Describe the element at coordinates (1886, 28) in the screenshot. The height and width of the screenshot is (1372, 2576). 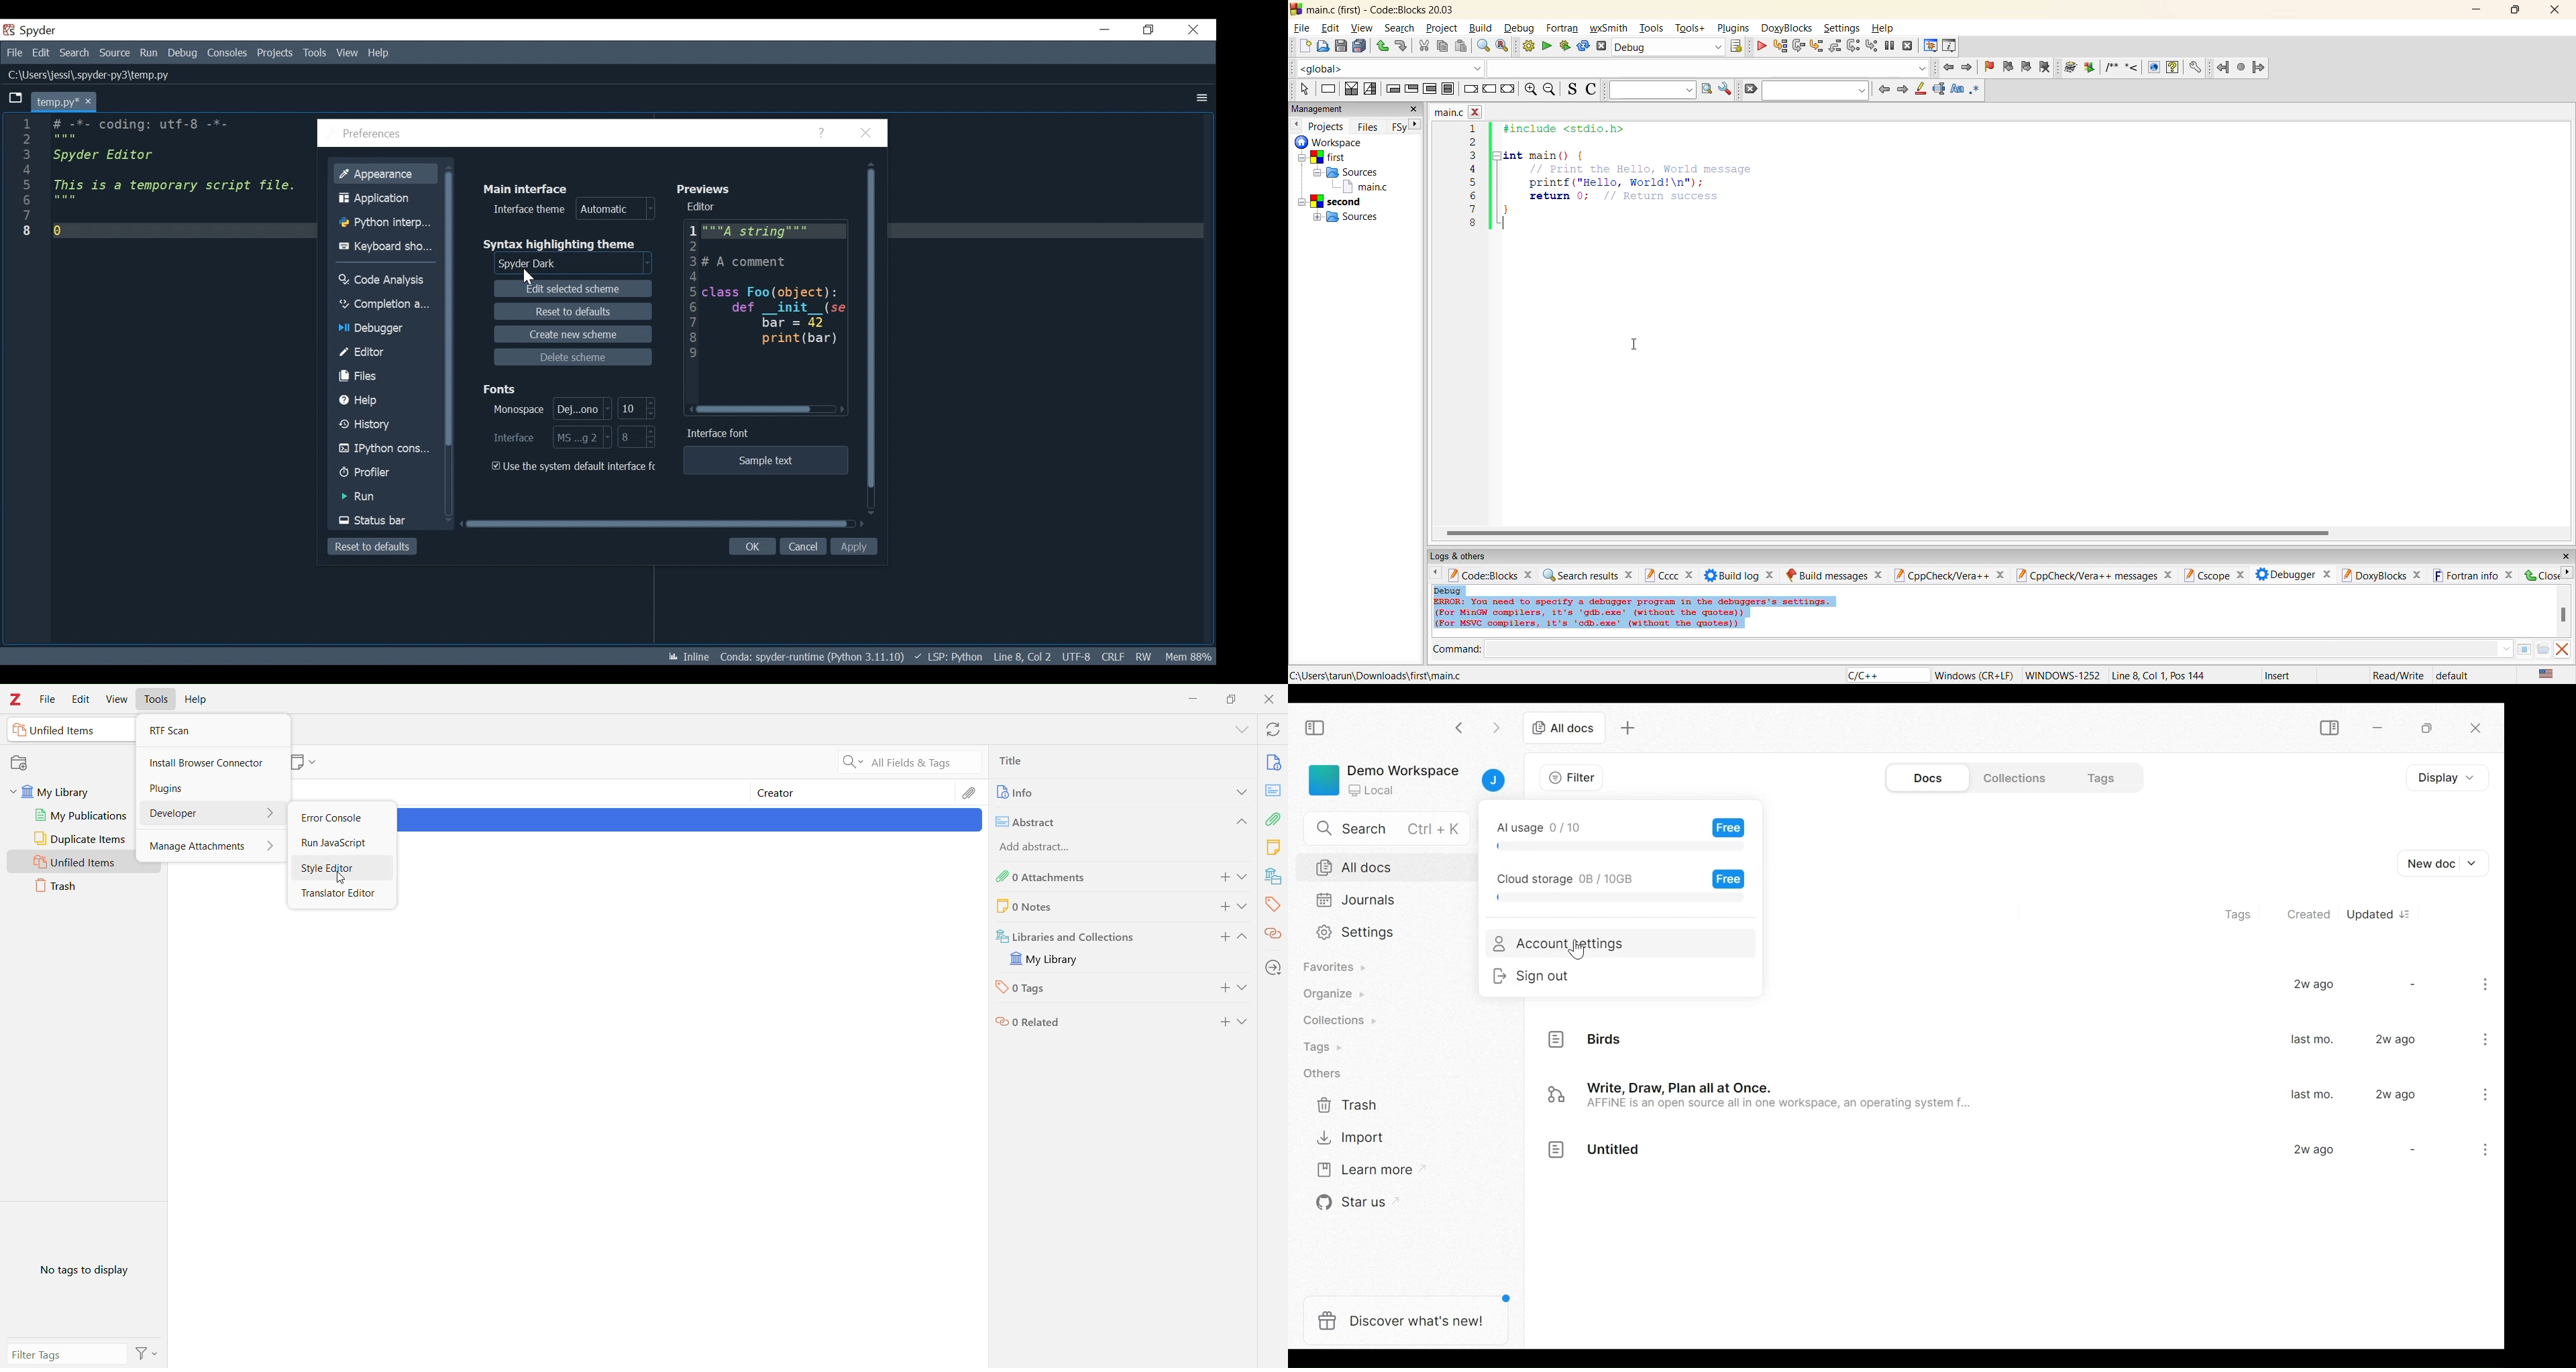
I see `help` at that location.